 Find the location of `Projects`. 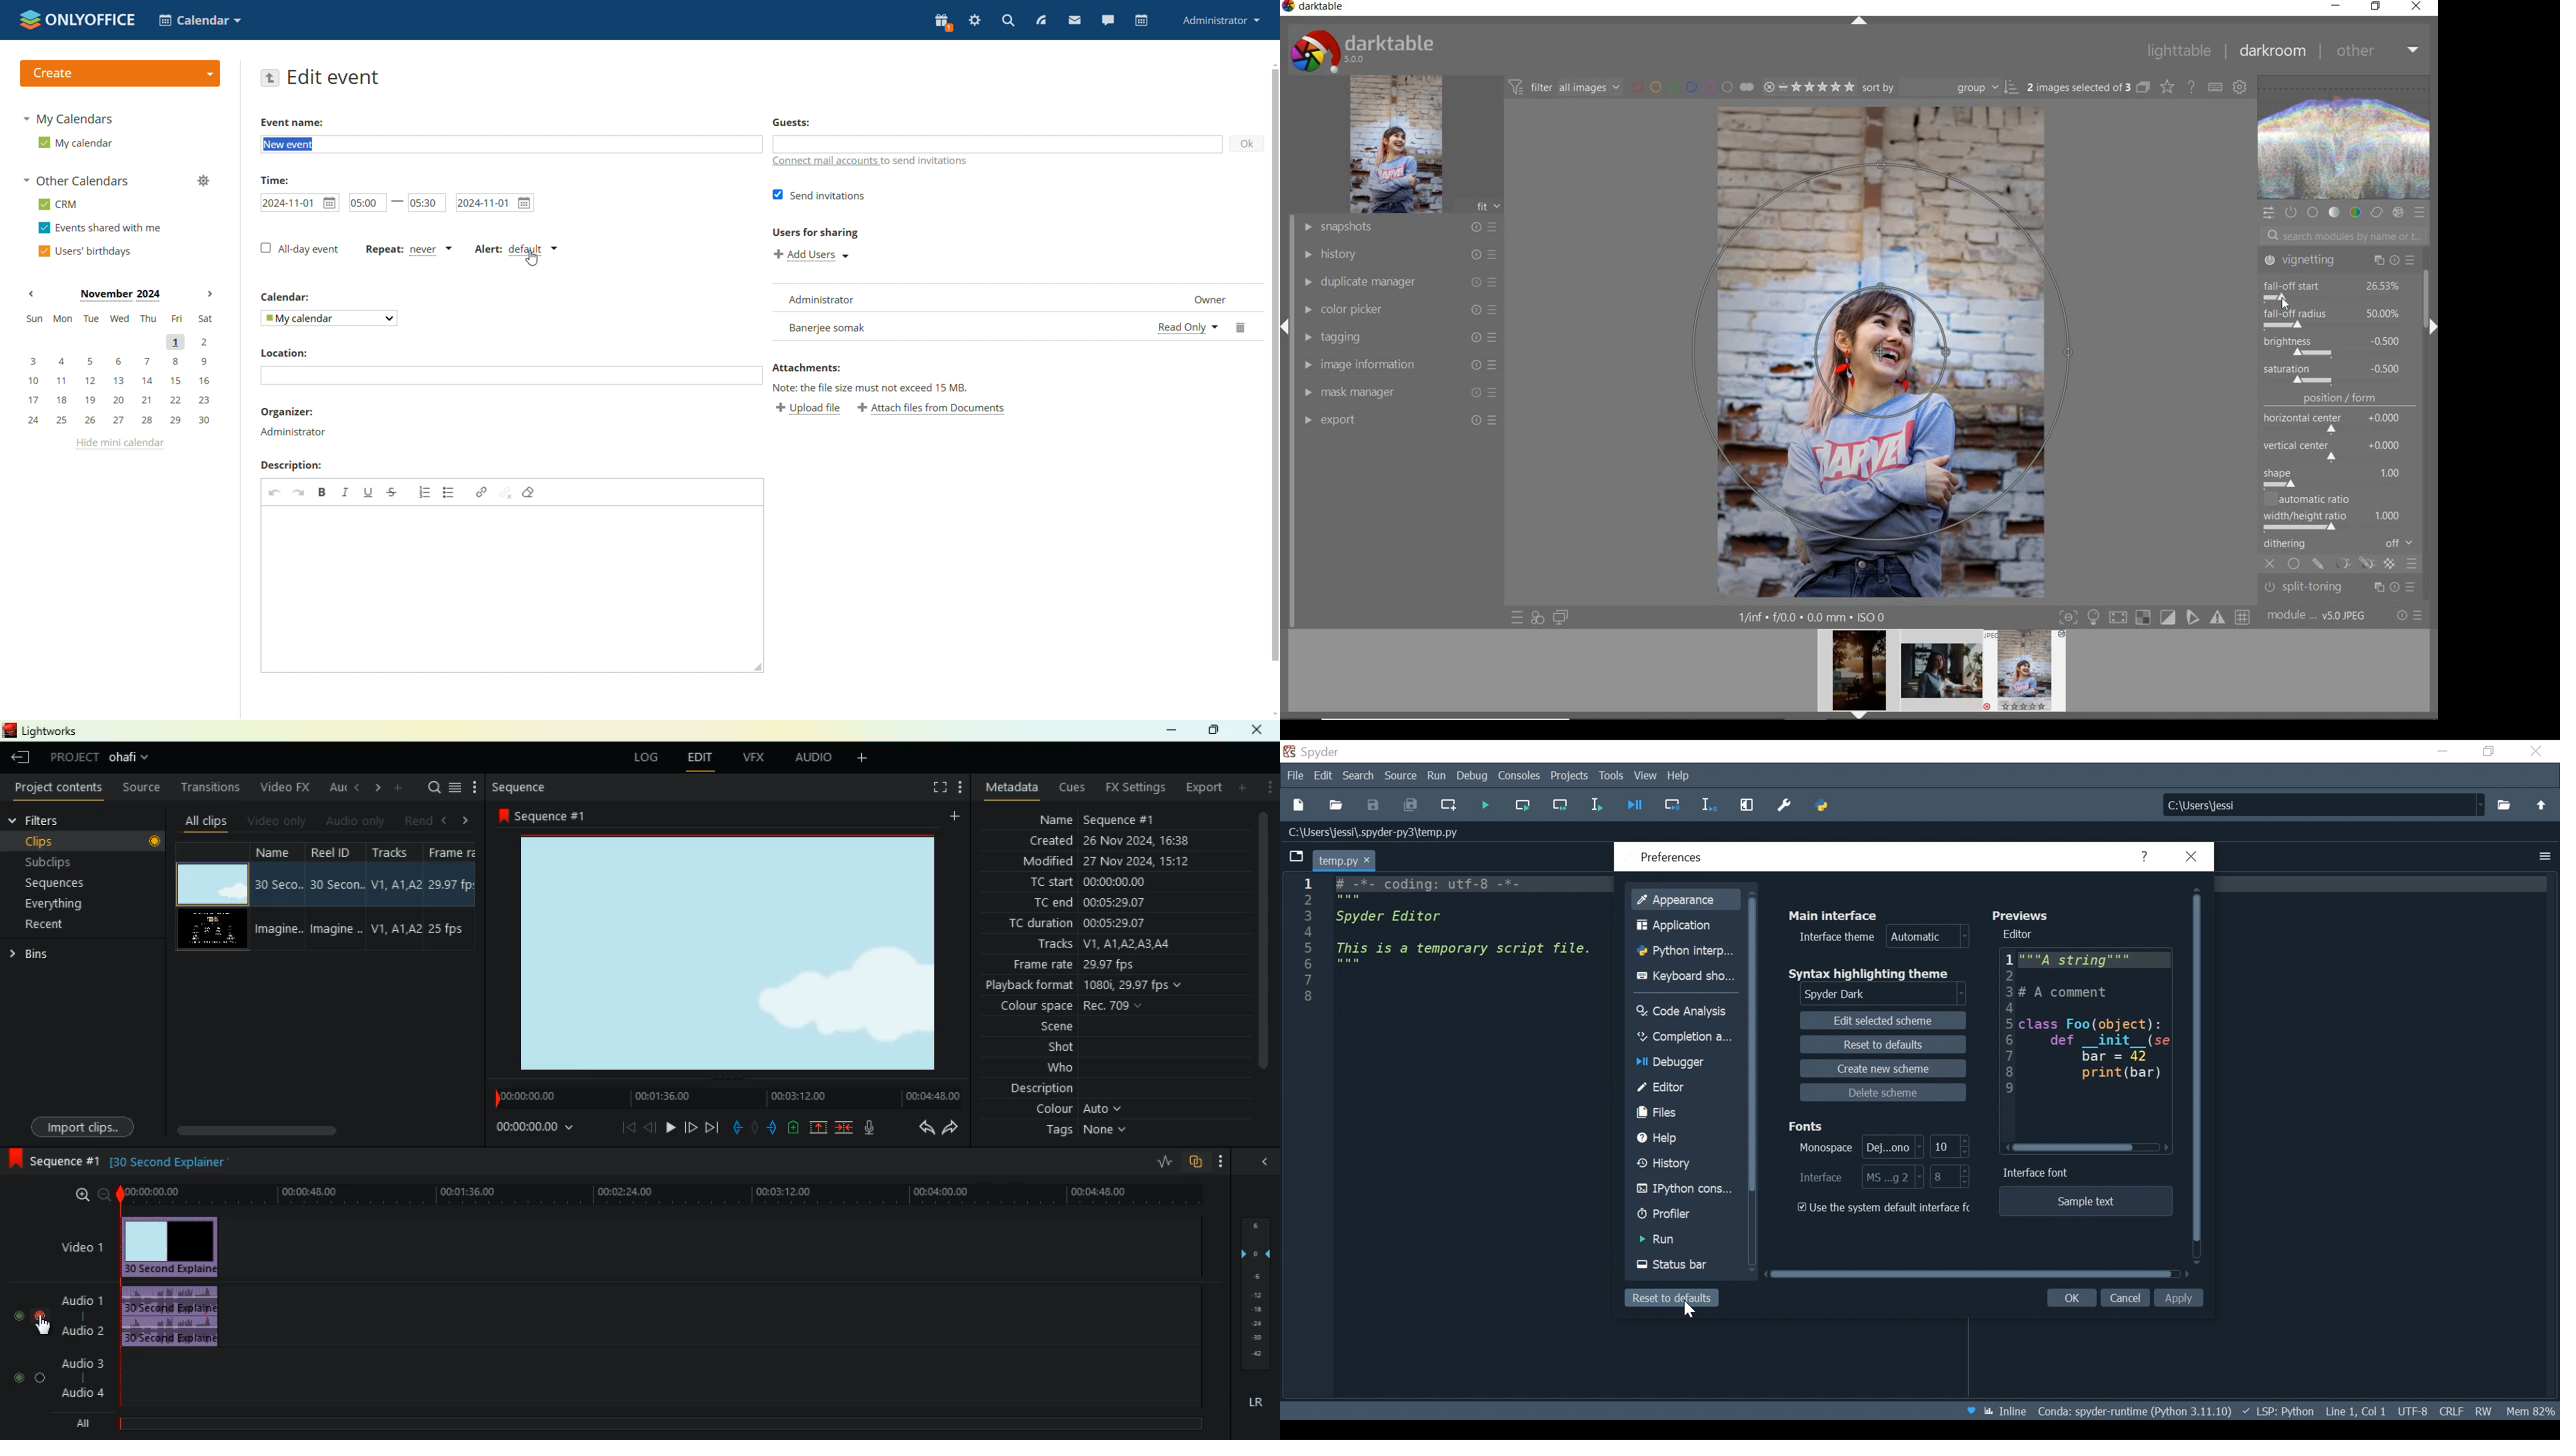

Projects is located at coordinates (1569, 777).